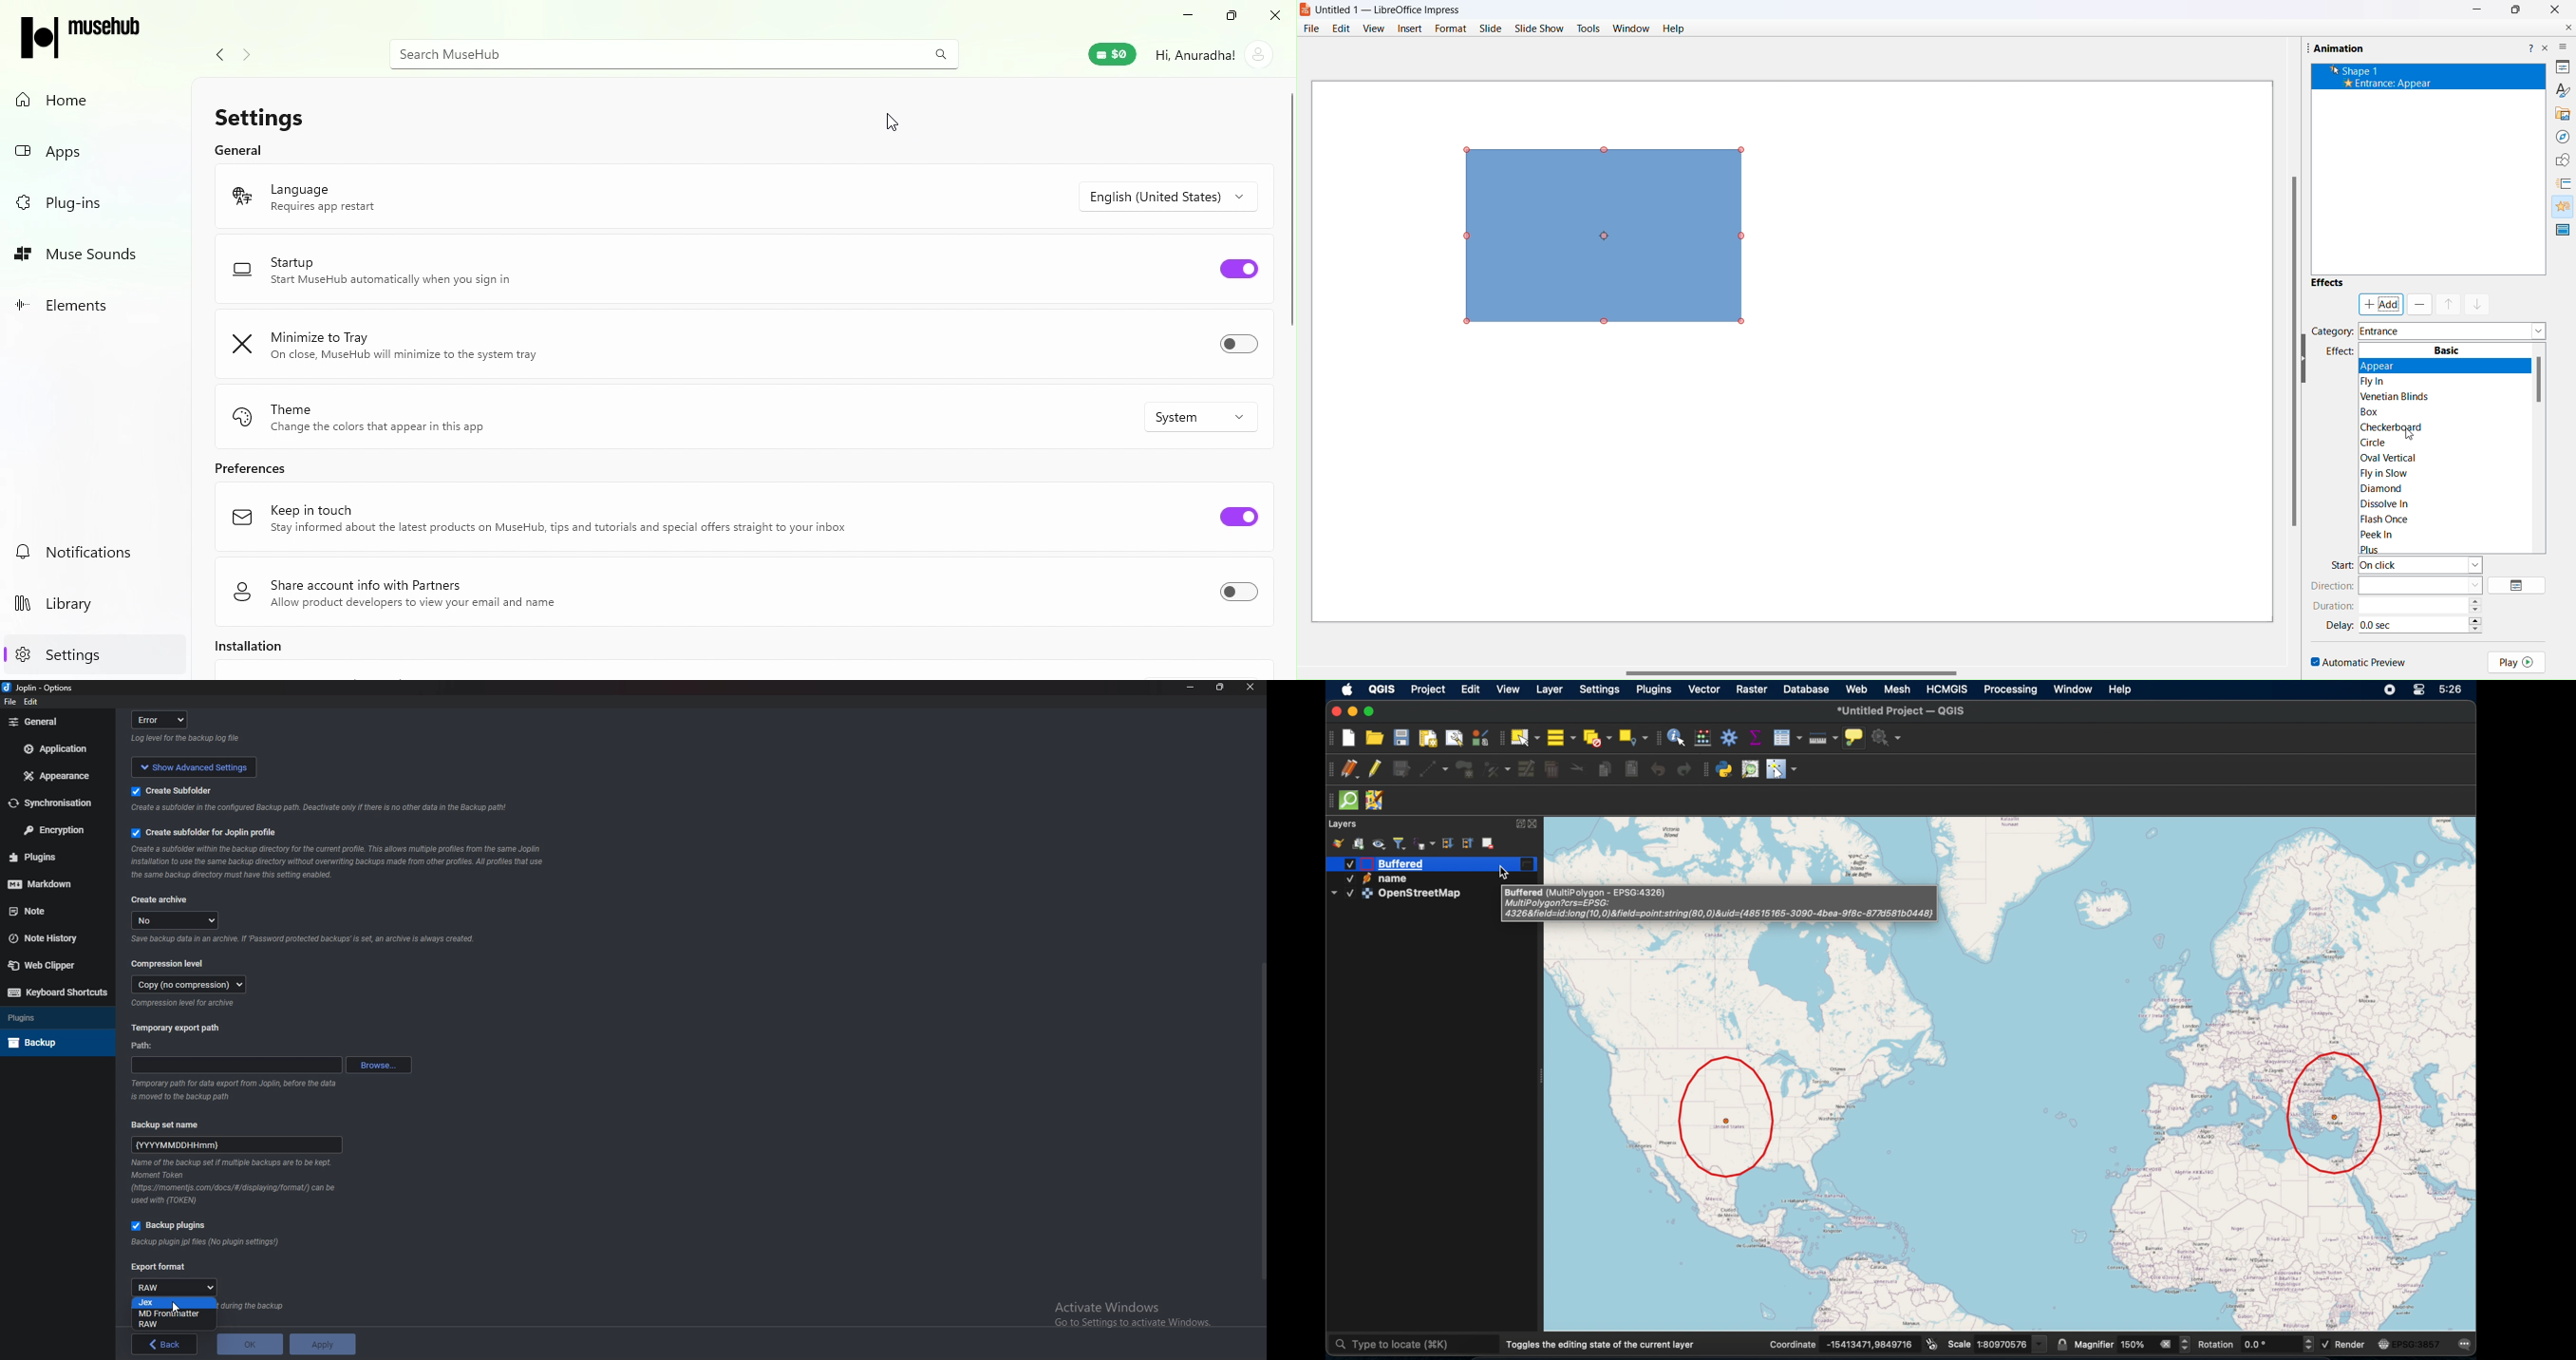  Describe the element at coordinates (1871, 1343) in the screenshot. I see `coordinate values` at that location.